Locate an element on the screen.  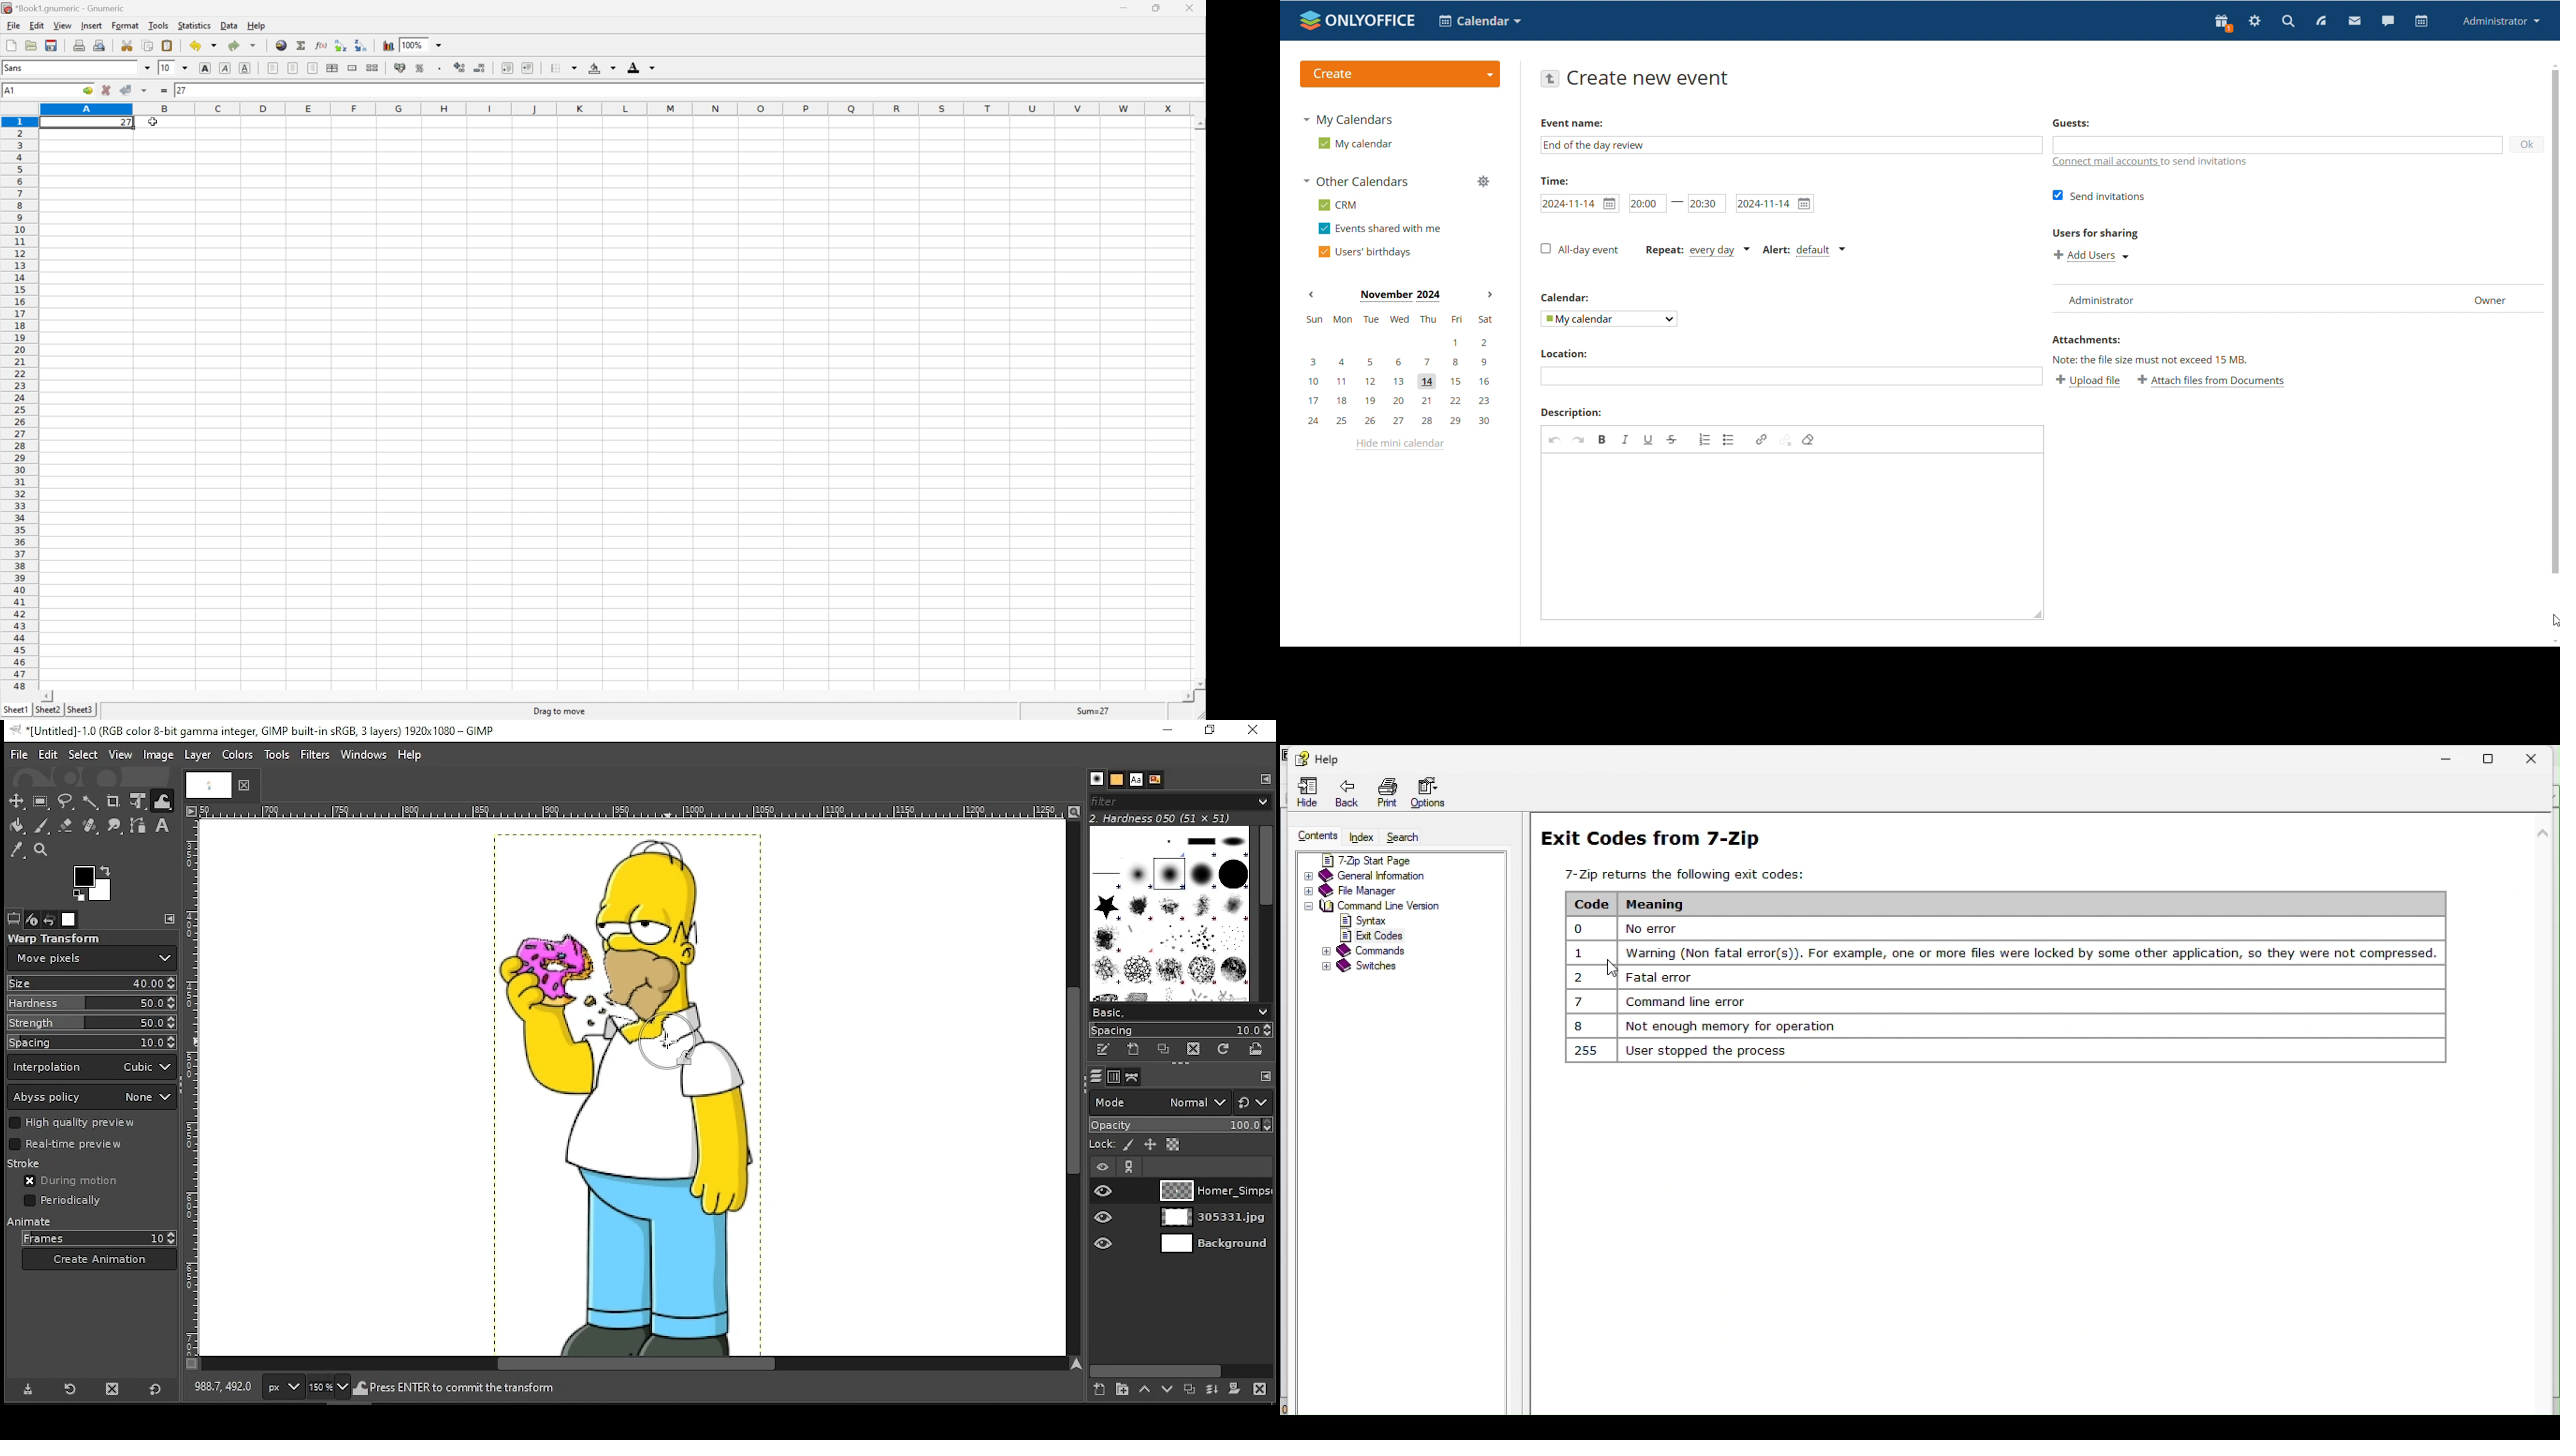
mail is located at coordinates (2355, 22).